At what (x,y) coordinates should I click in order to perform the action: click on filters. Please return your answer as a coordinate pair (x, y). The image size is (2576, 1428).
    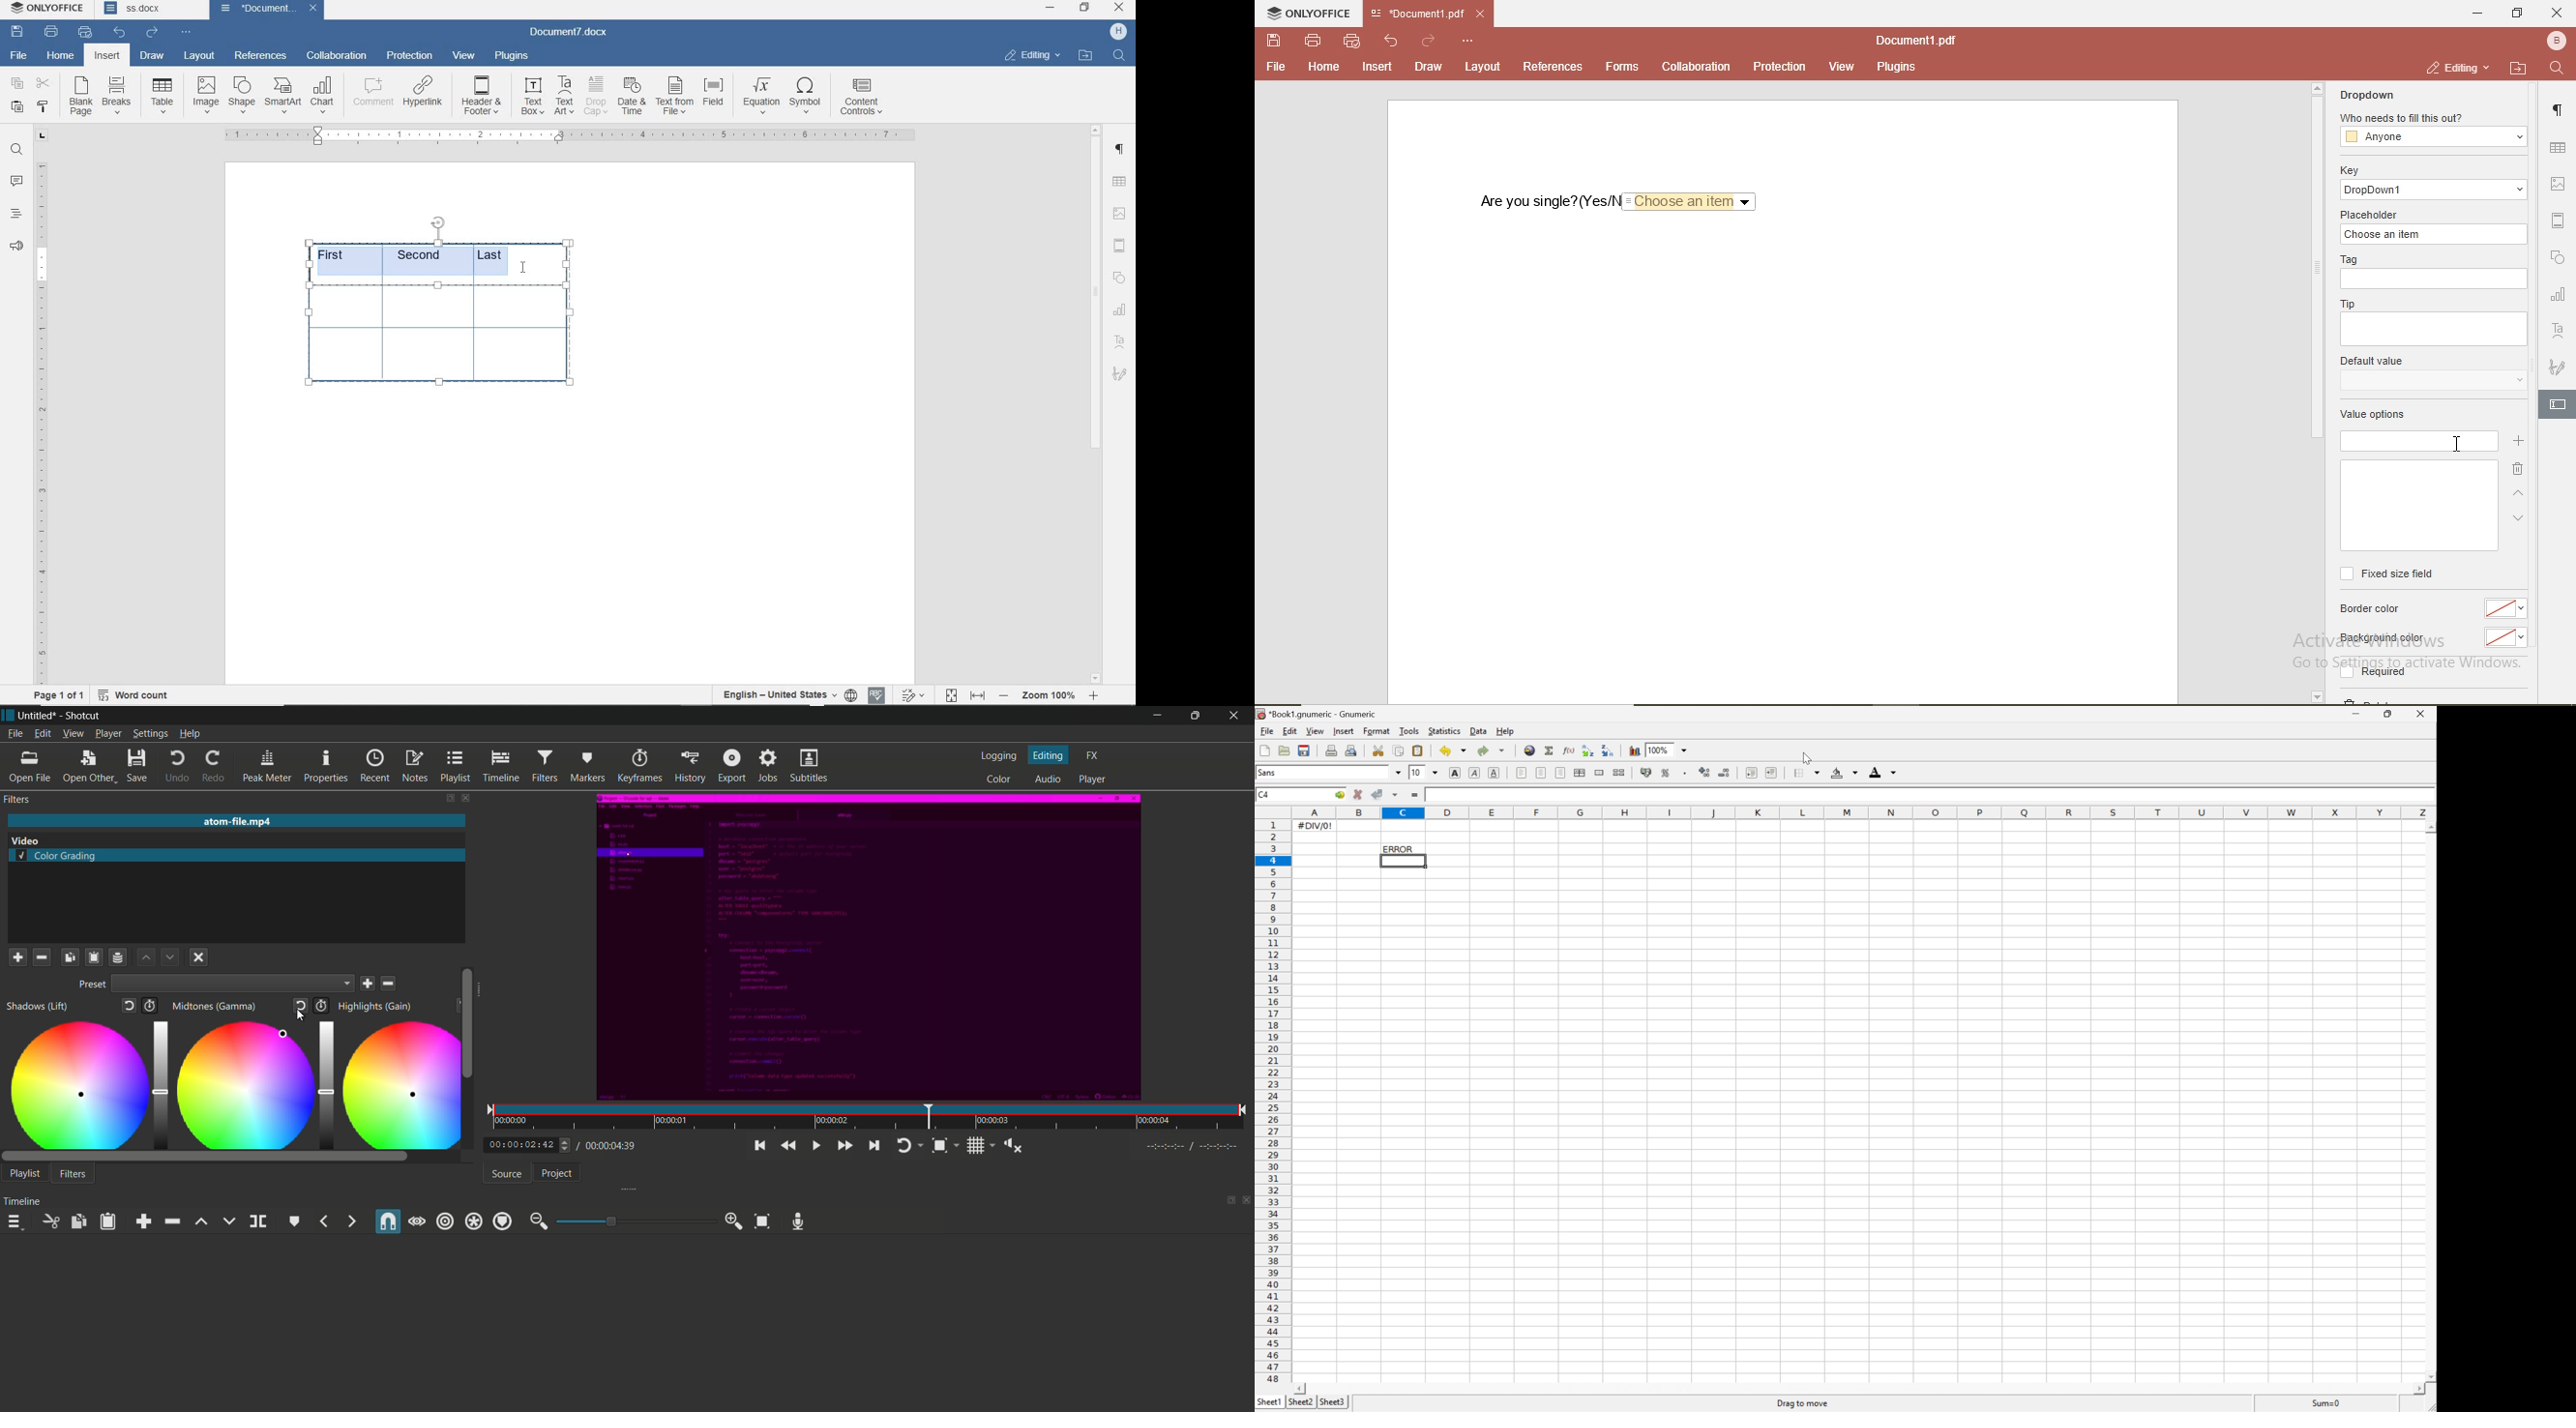
    Looking at the image, I should click on (545, 765).